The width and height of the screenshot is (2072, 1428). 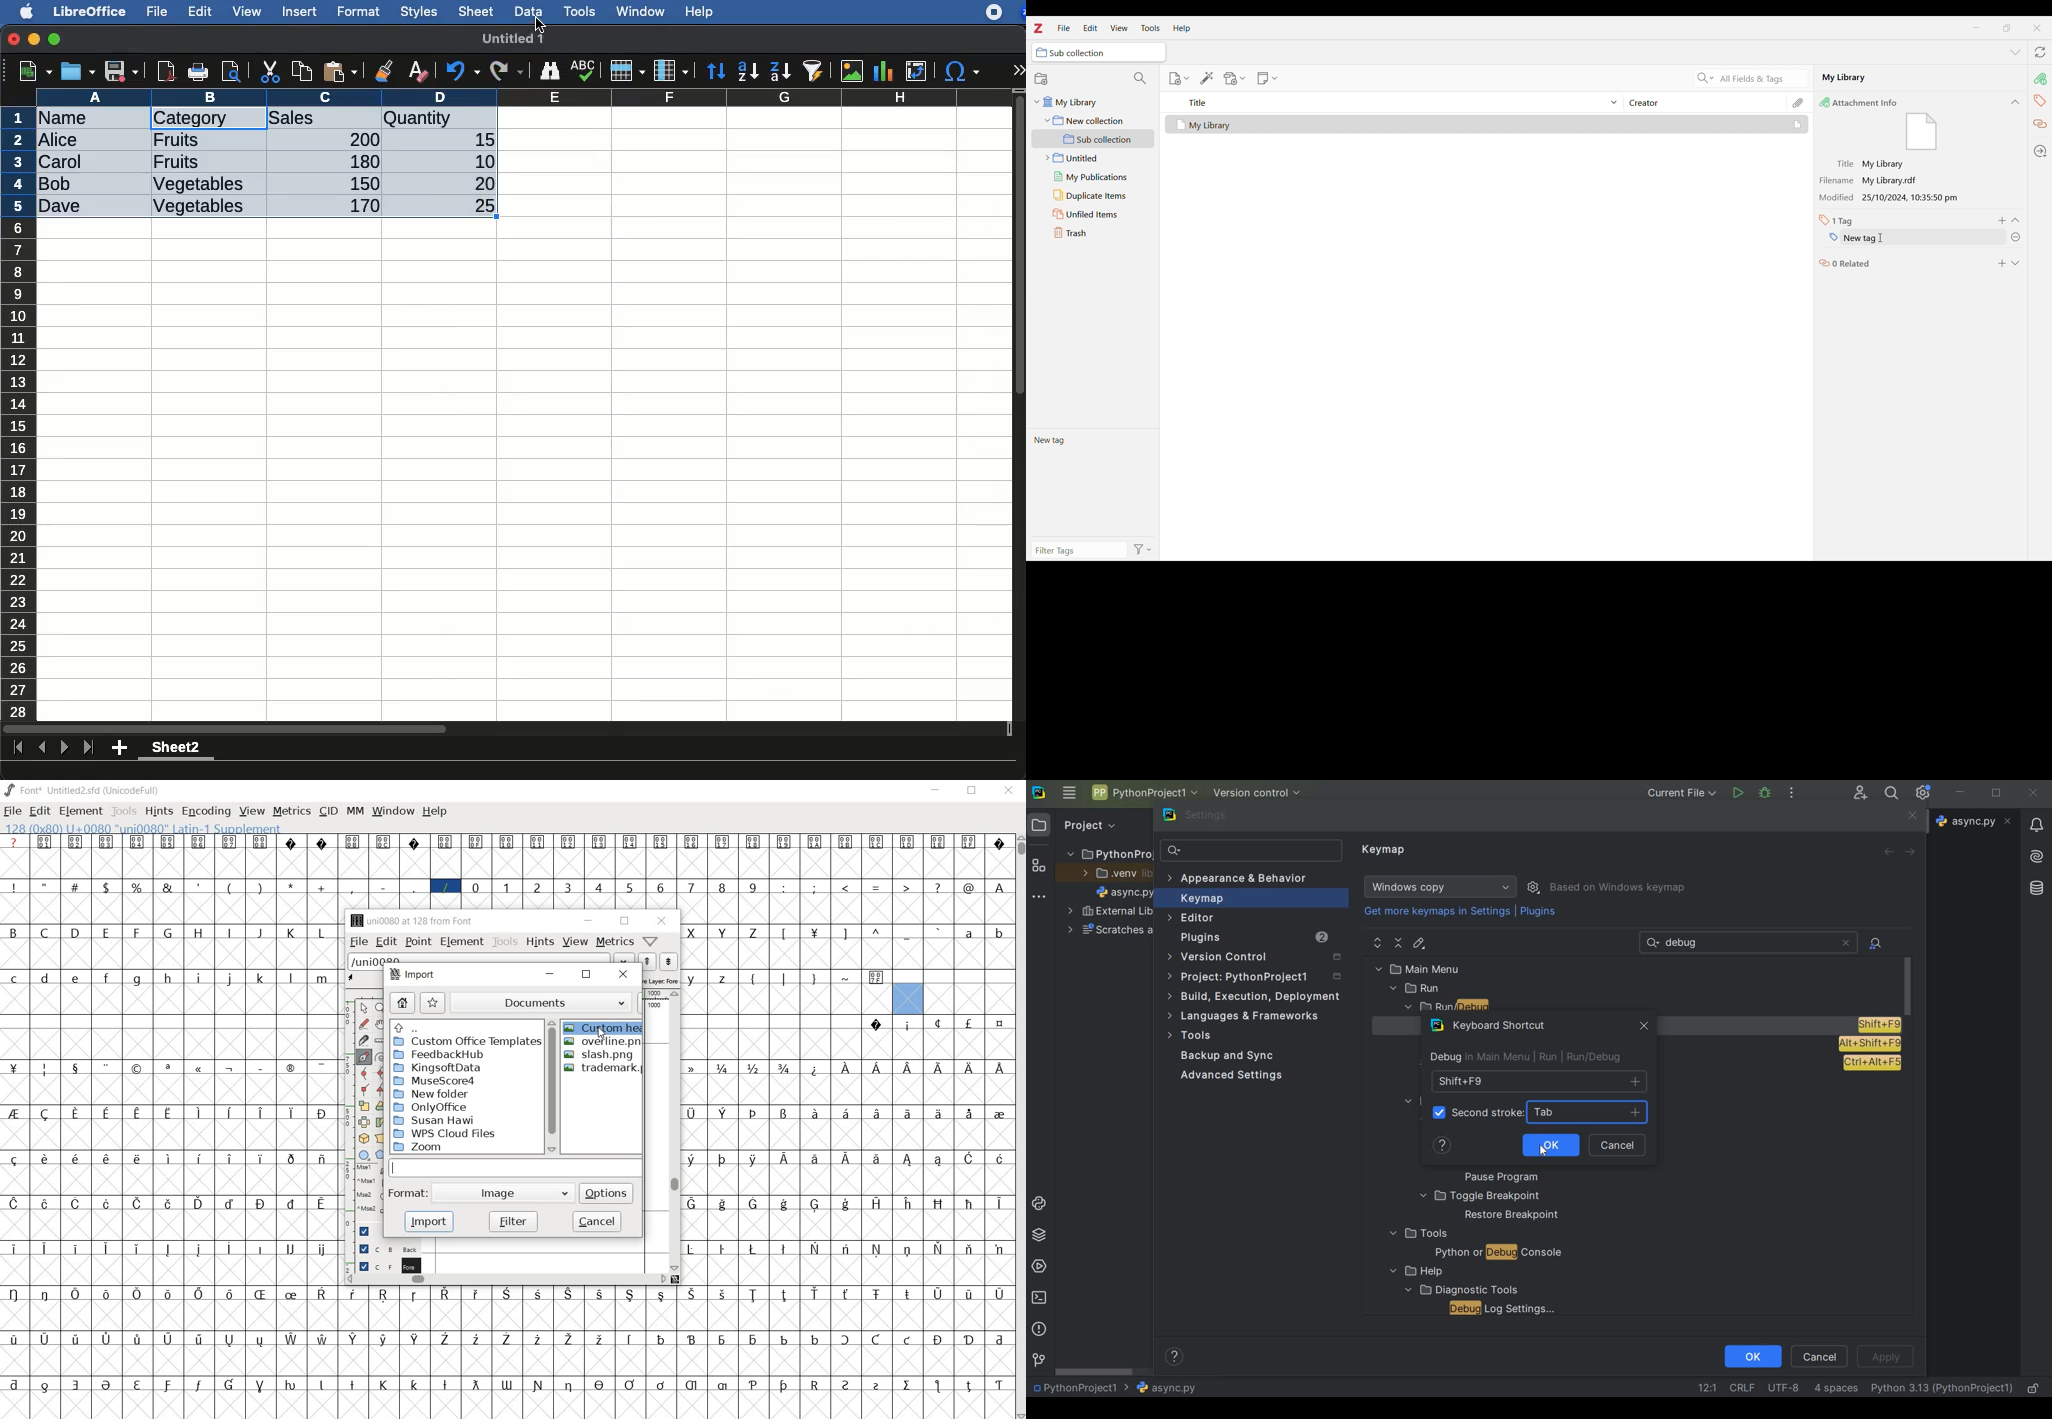 What do you see at coordinates (700, 13) in the screenshot?
I see `help` at bounding box center [700, 13].